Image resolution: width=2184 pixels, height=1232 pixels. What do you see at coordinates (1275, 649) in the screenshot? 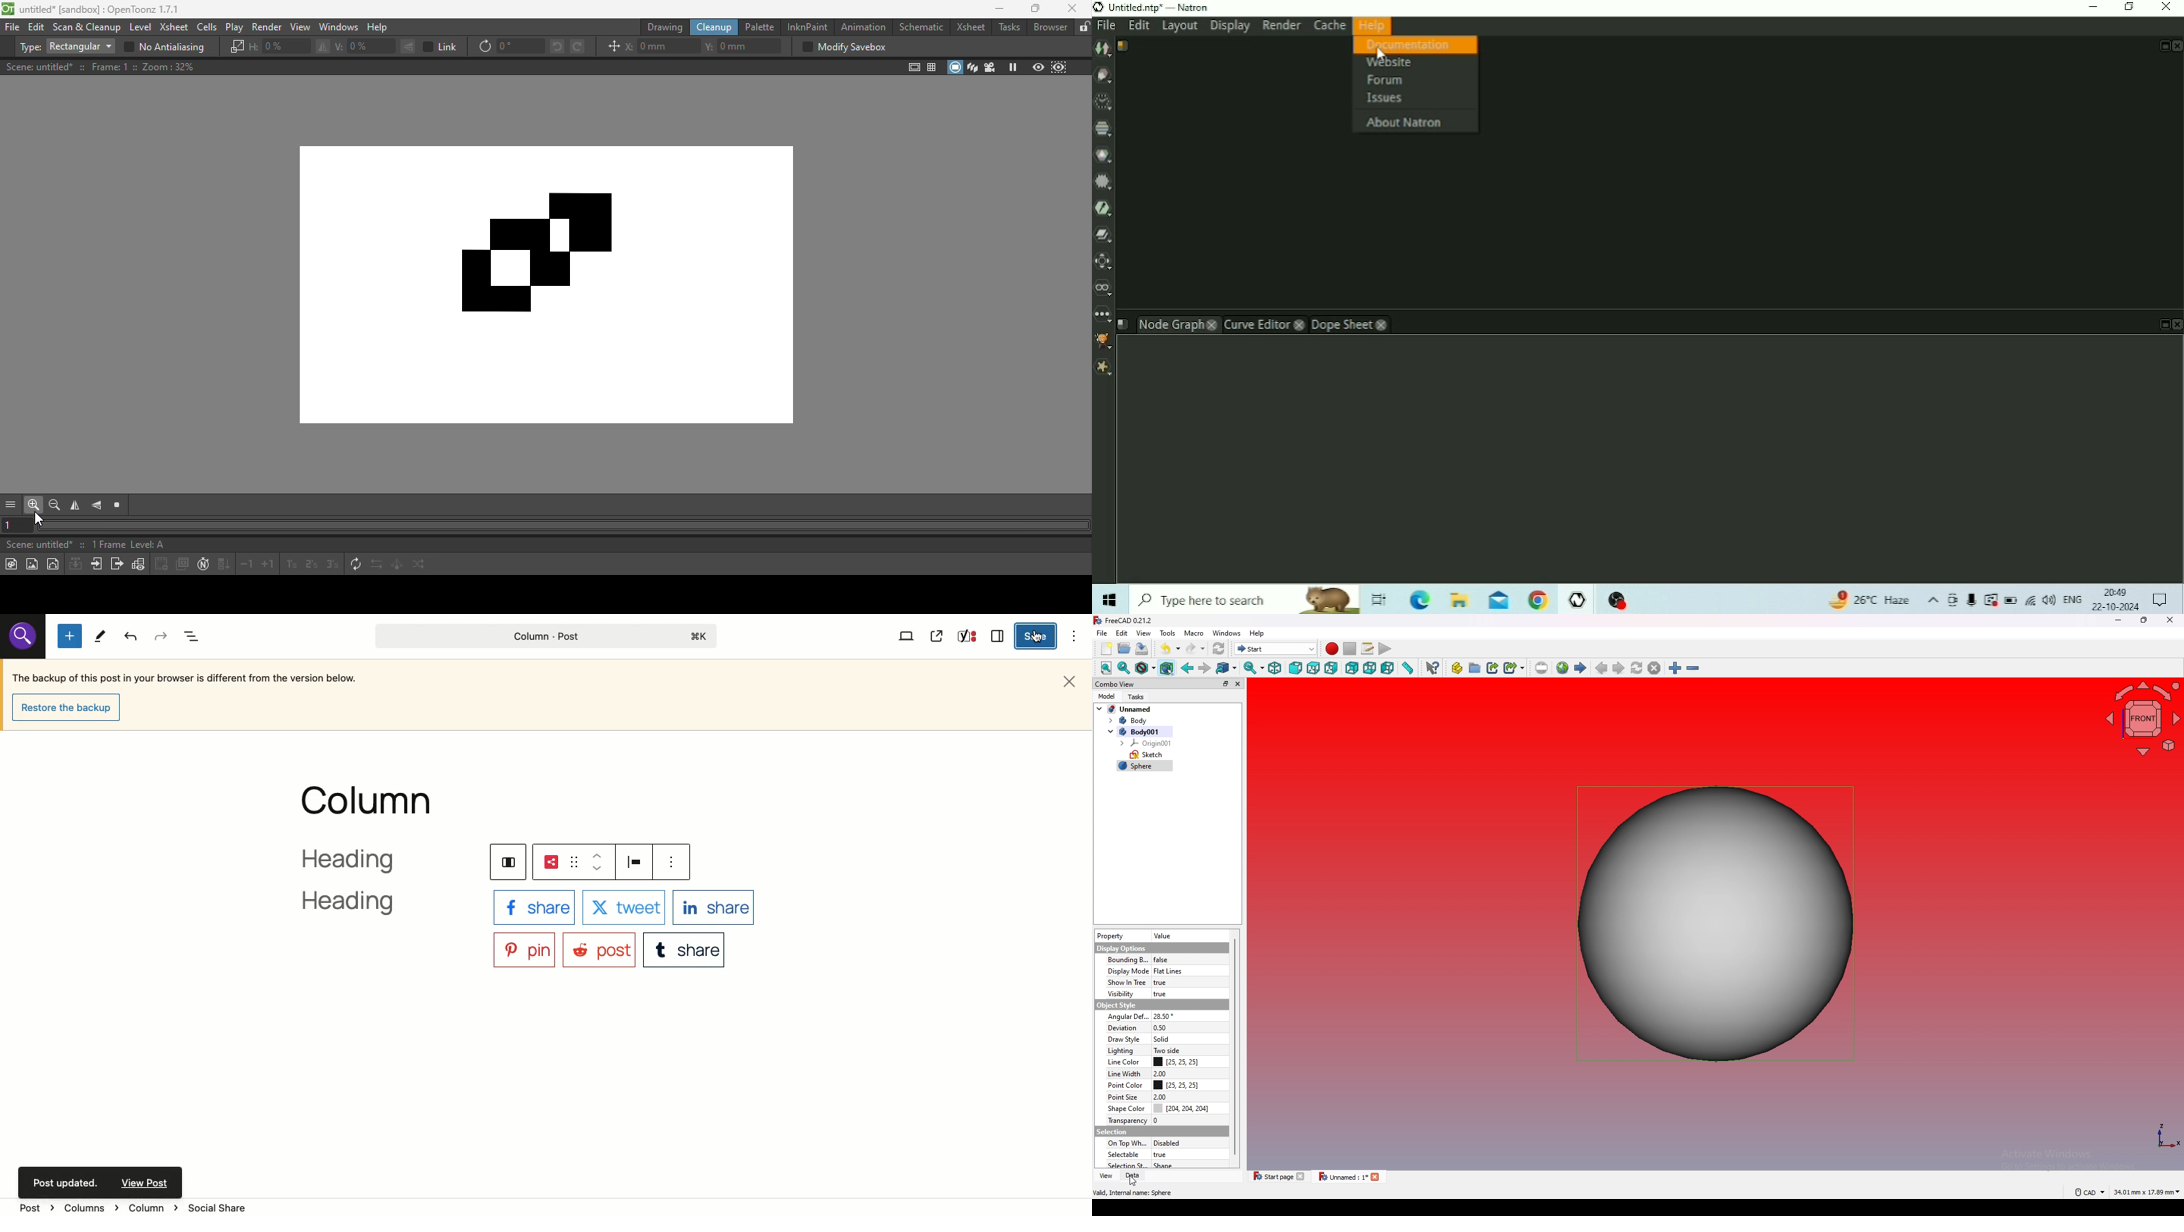
I see `choose workbench` at bounding box center [1275, 649].